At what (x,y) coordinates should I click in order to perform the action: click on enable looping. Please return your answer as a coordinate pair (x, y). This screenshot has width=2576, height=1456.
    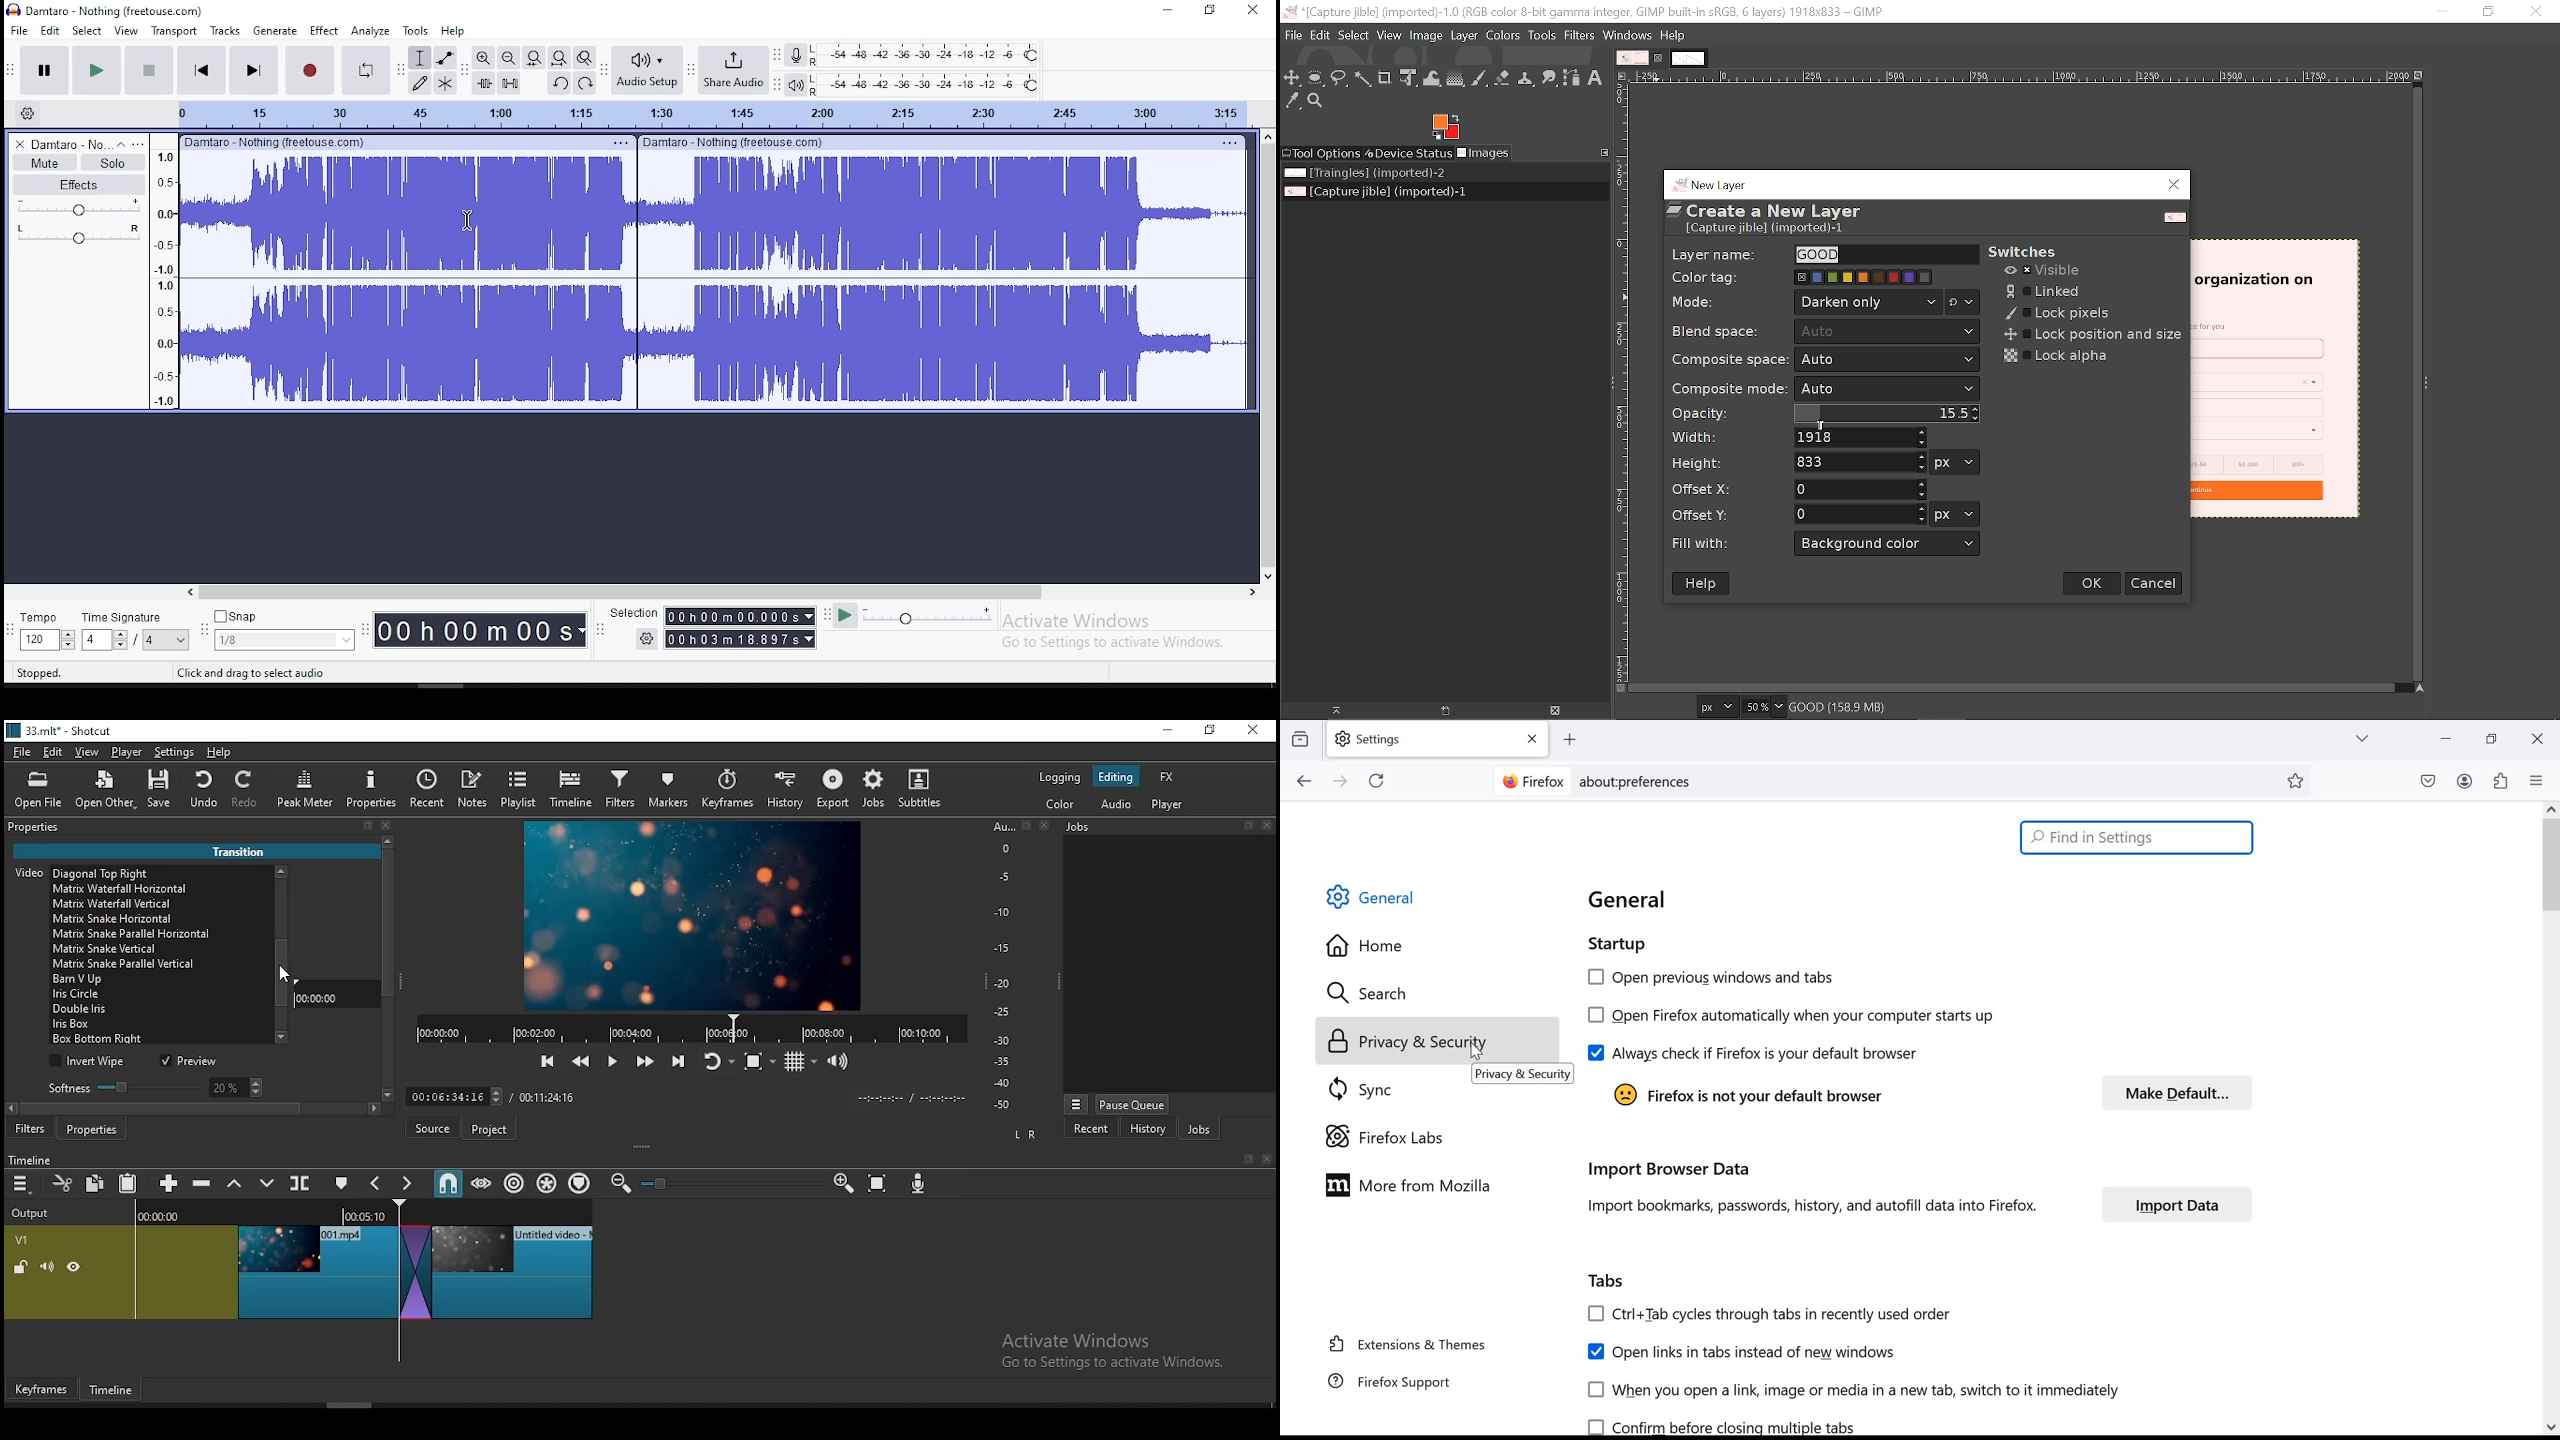
    Looking at the image, I should click on (364, 71).